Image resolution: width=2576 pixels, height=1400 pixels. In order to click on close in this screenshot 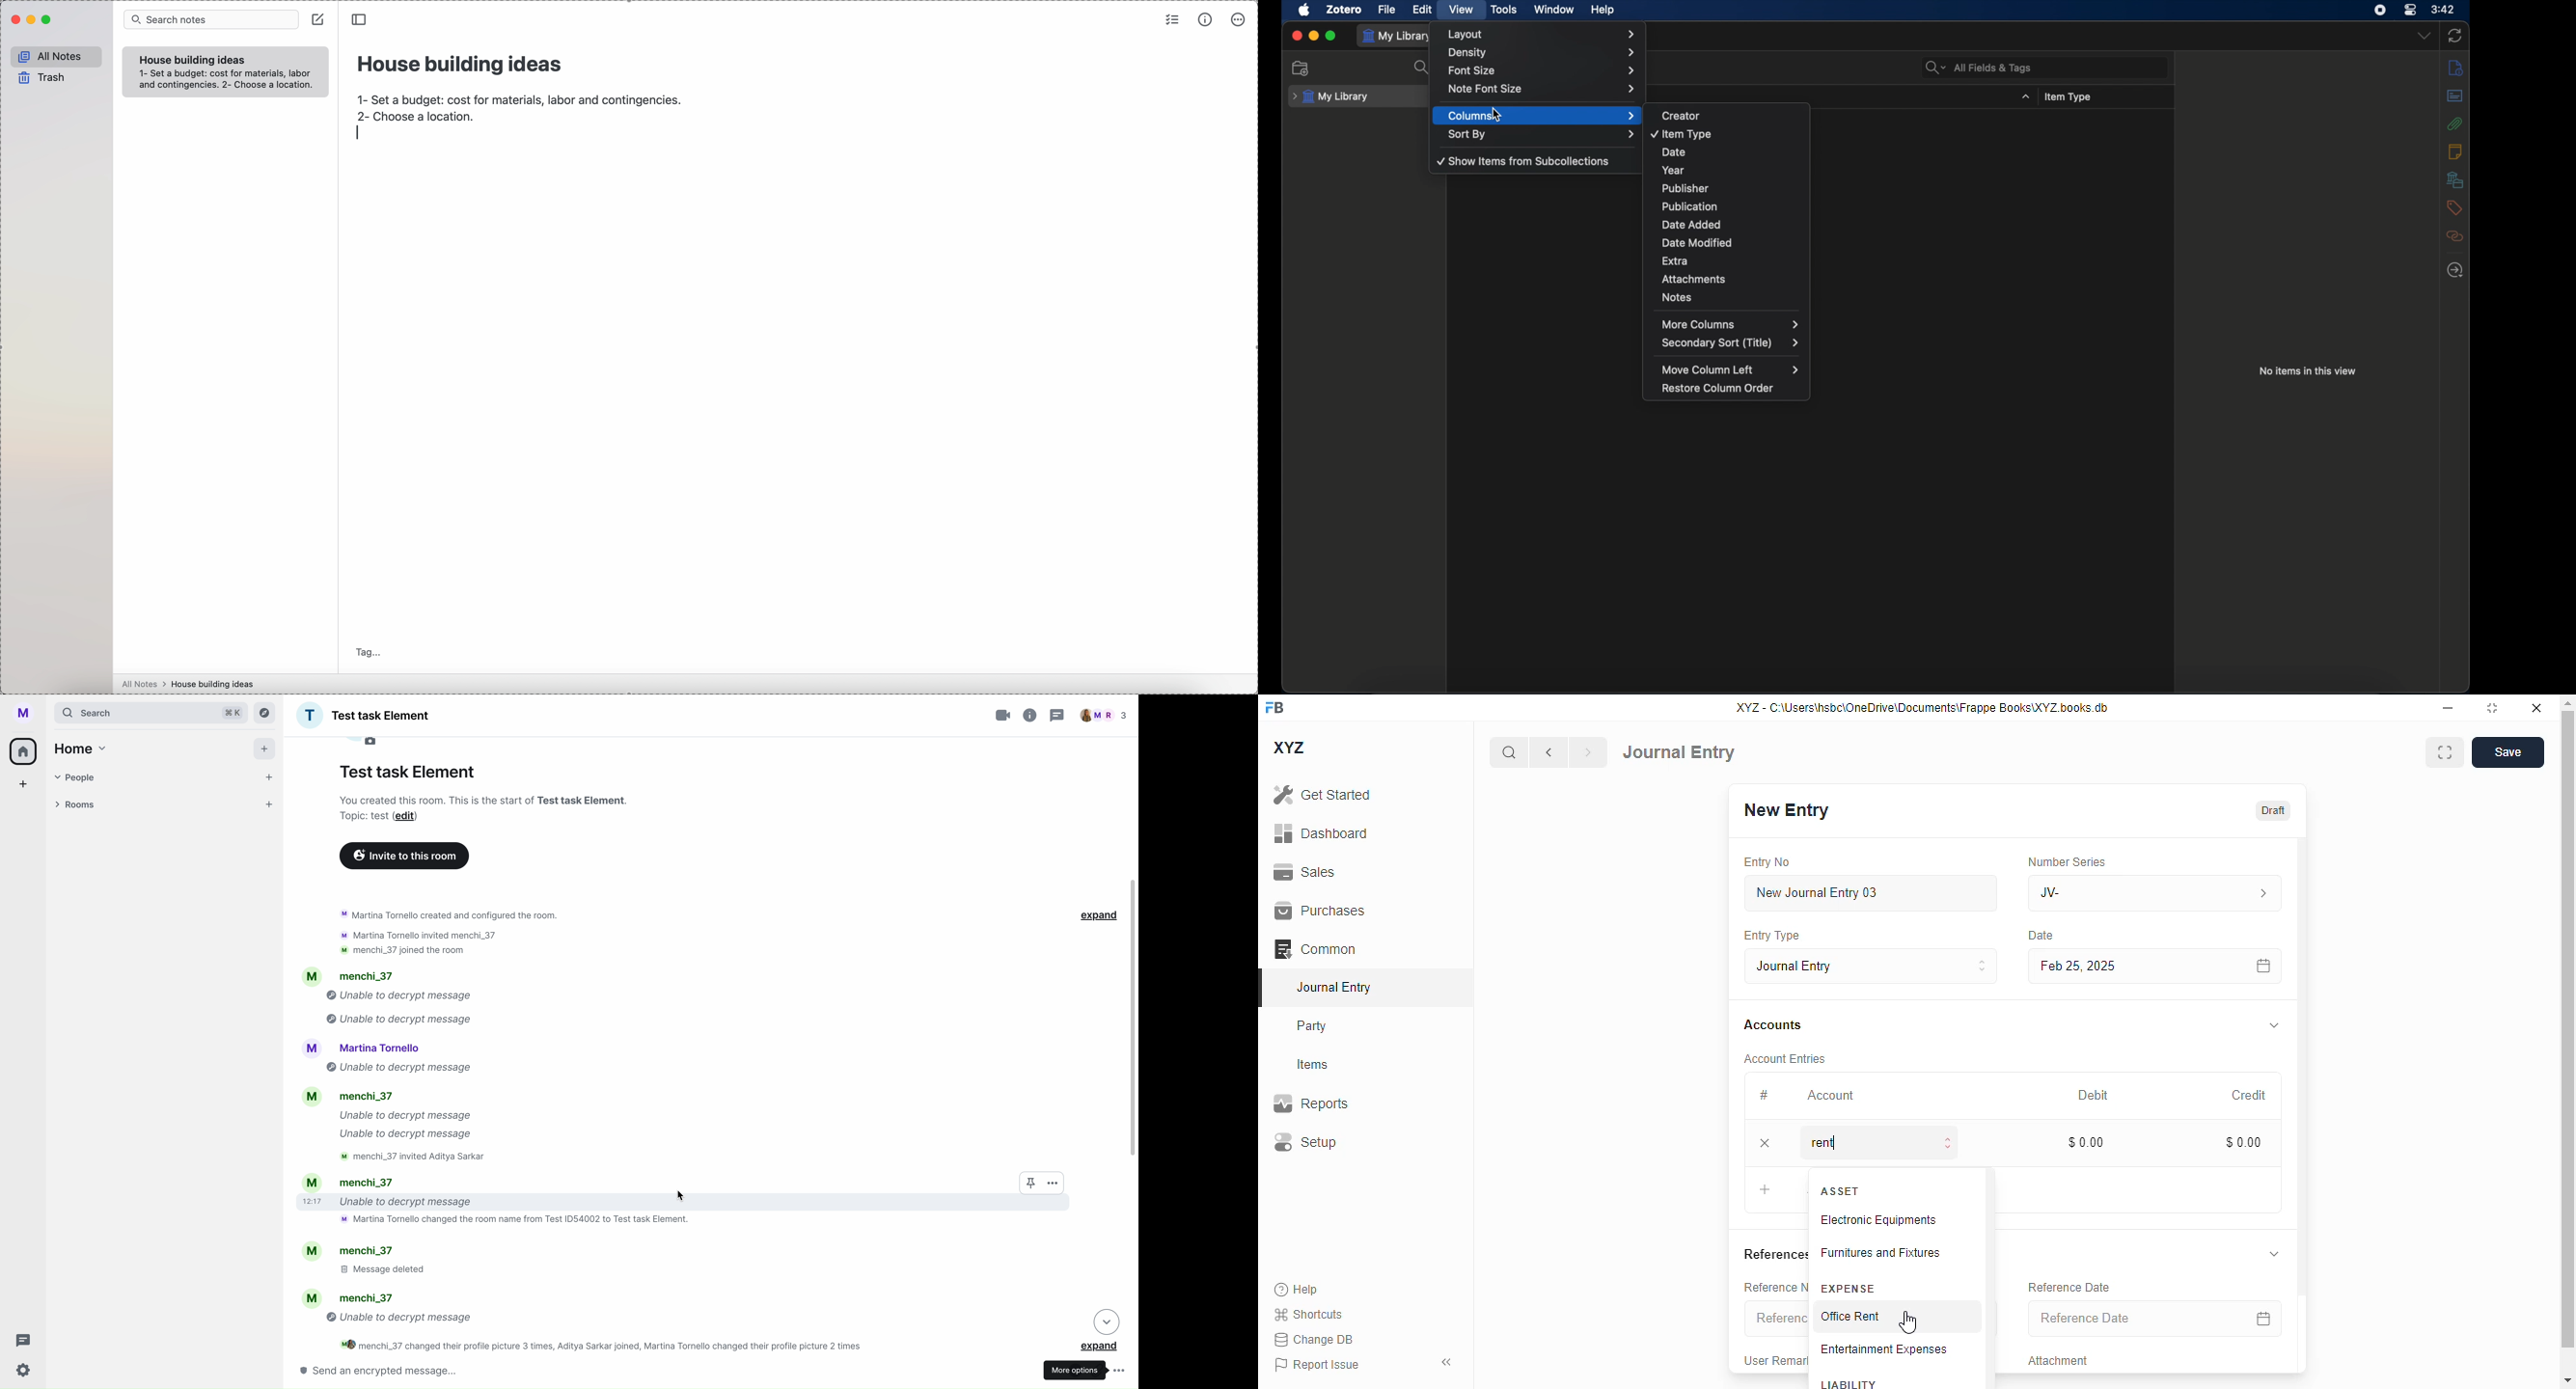, I will do `click(2535, 708)`.